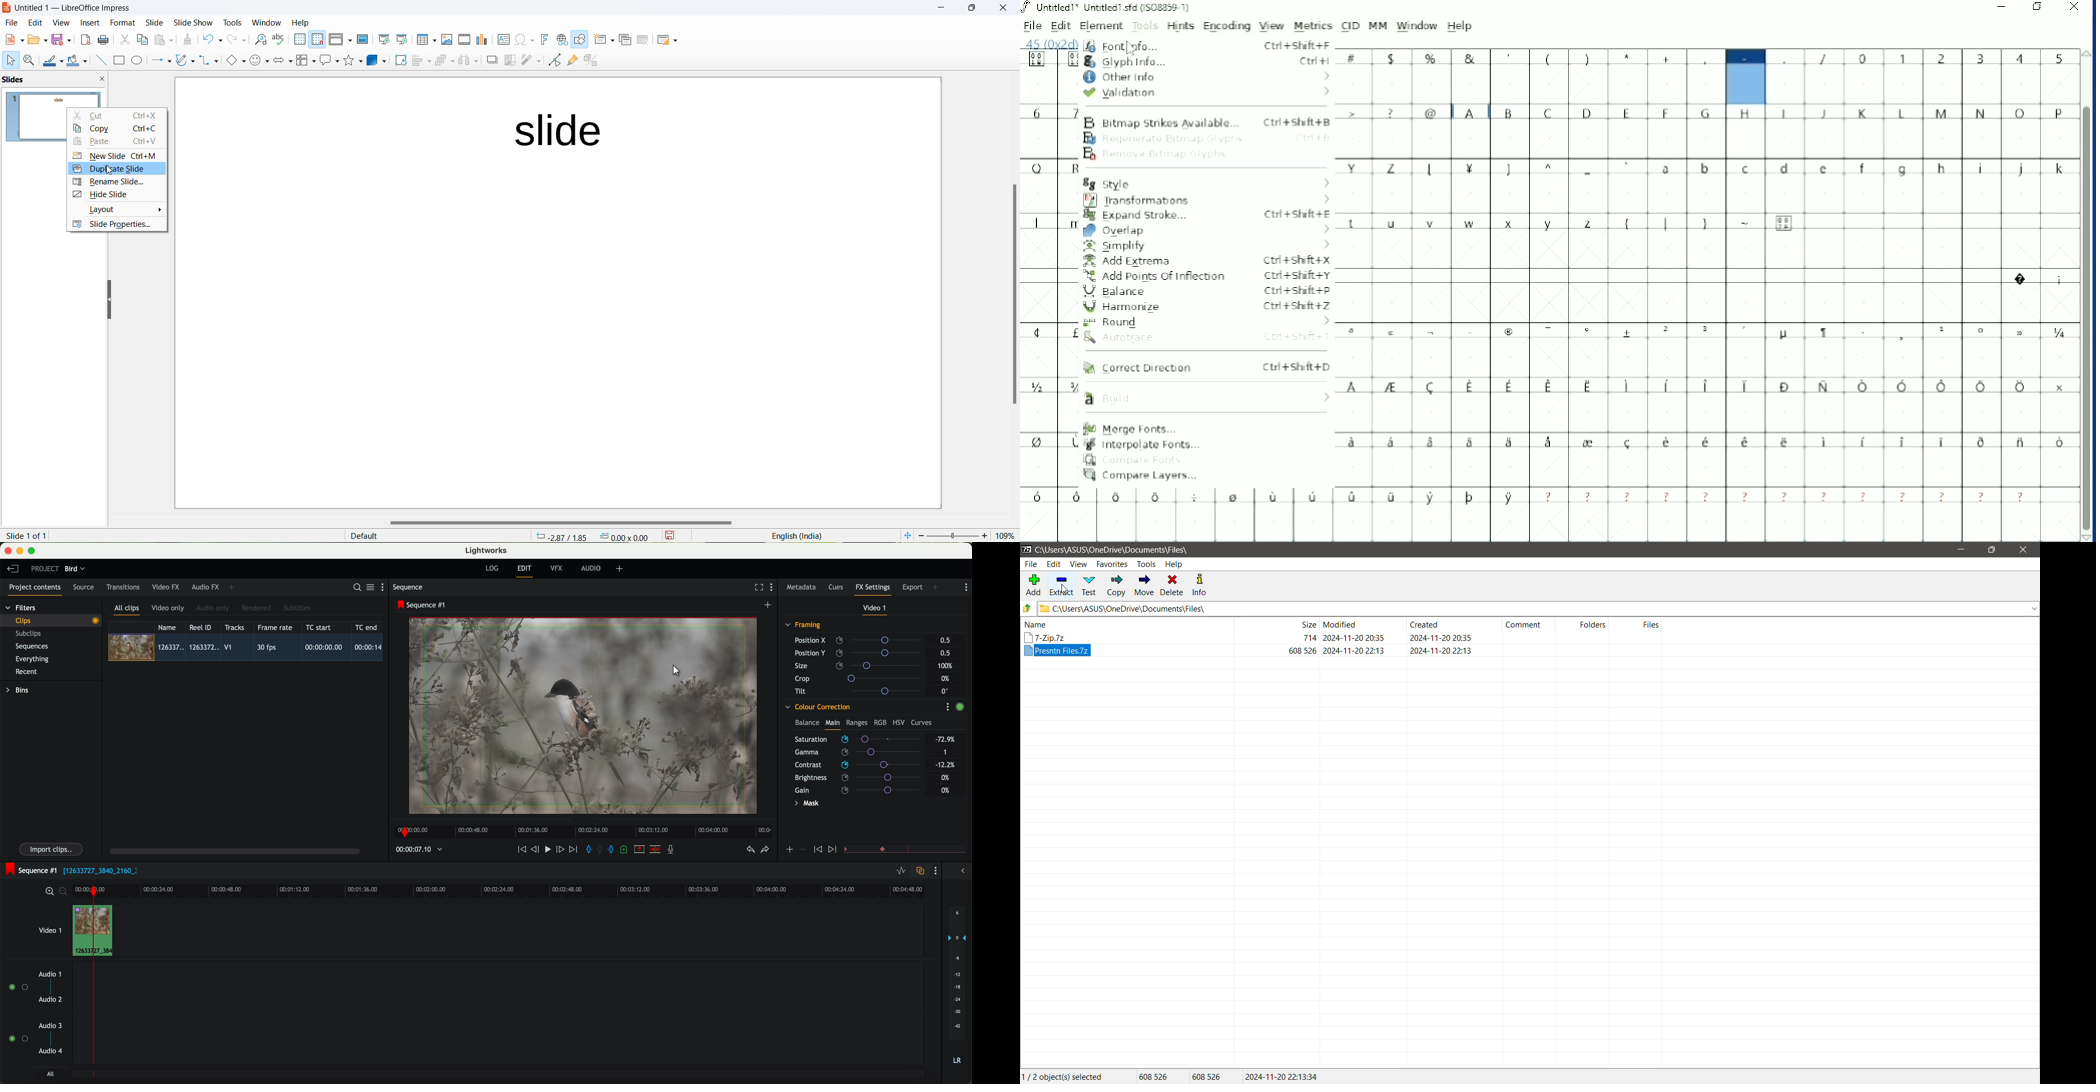  What do you see at coordinates (10, 24) in the screenshot?
I see `file` at bounding box center [10, 24].